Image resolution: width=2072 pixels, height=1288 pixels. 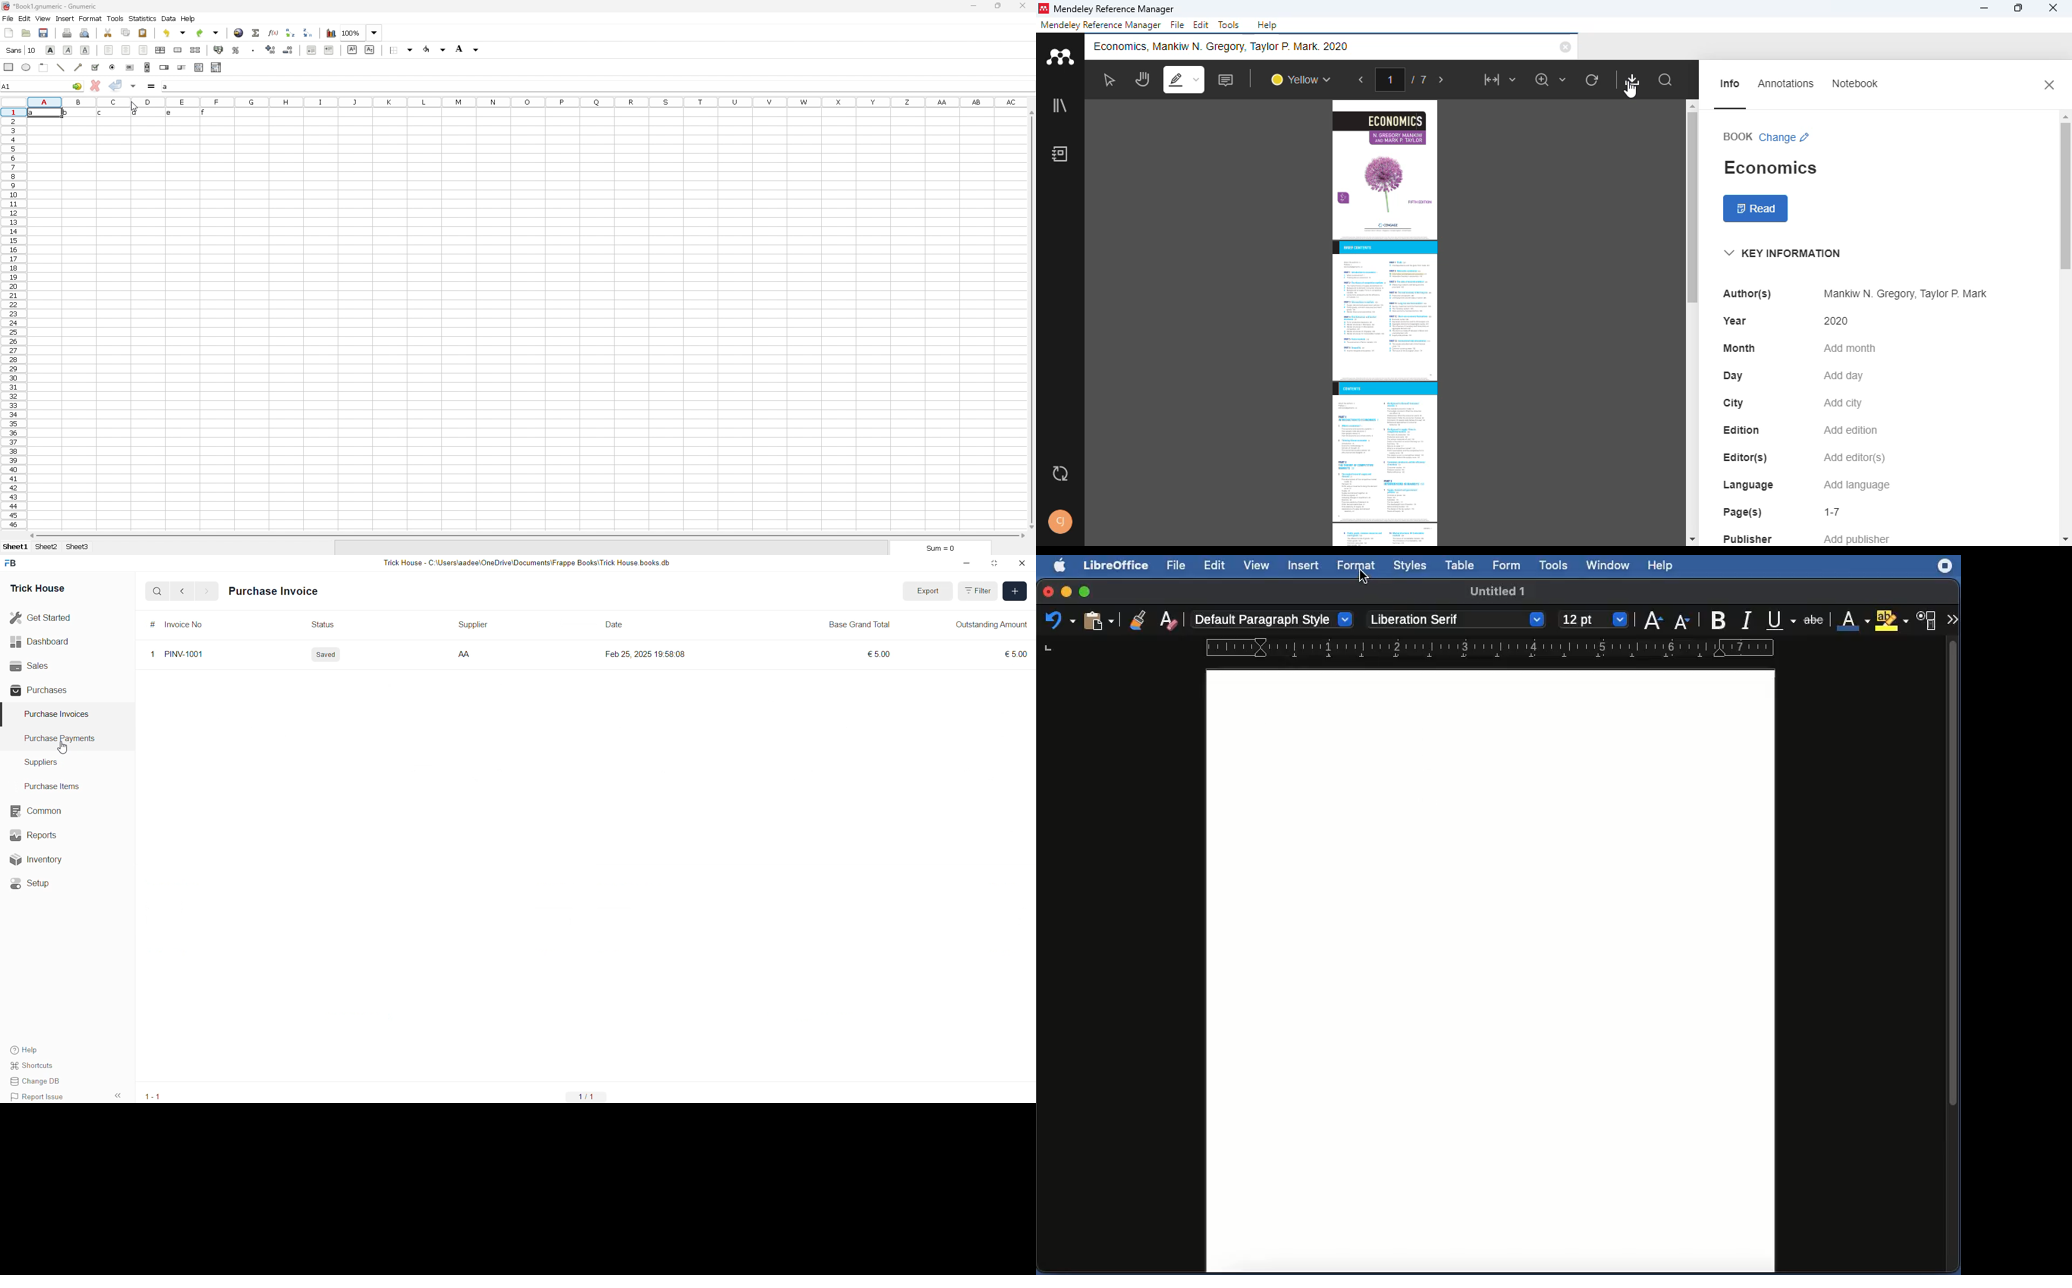 What do you see at coordinates (978, 590) in the screenshot?
I see `FILTER` at bounding box center [978, 590].